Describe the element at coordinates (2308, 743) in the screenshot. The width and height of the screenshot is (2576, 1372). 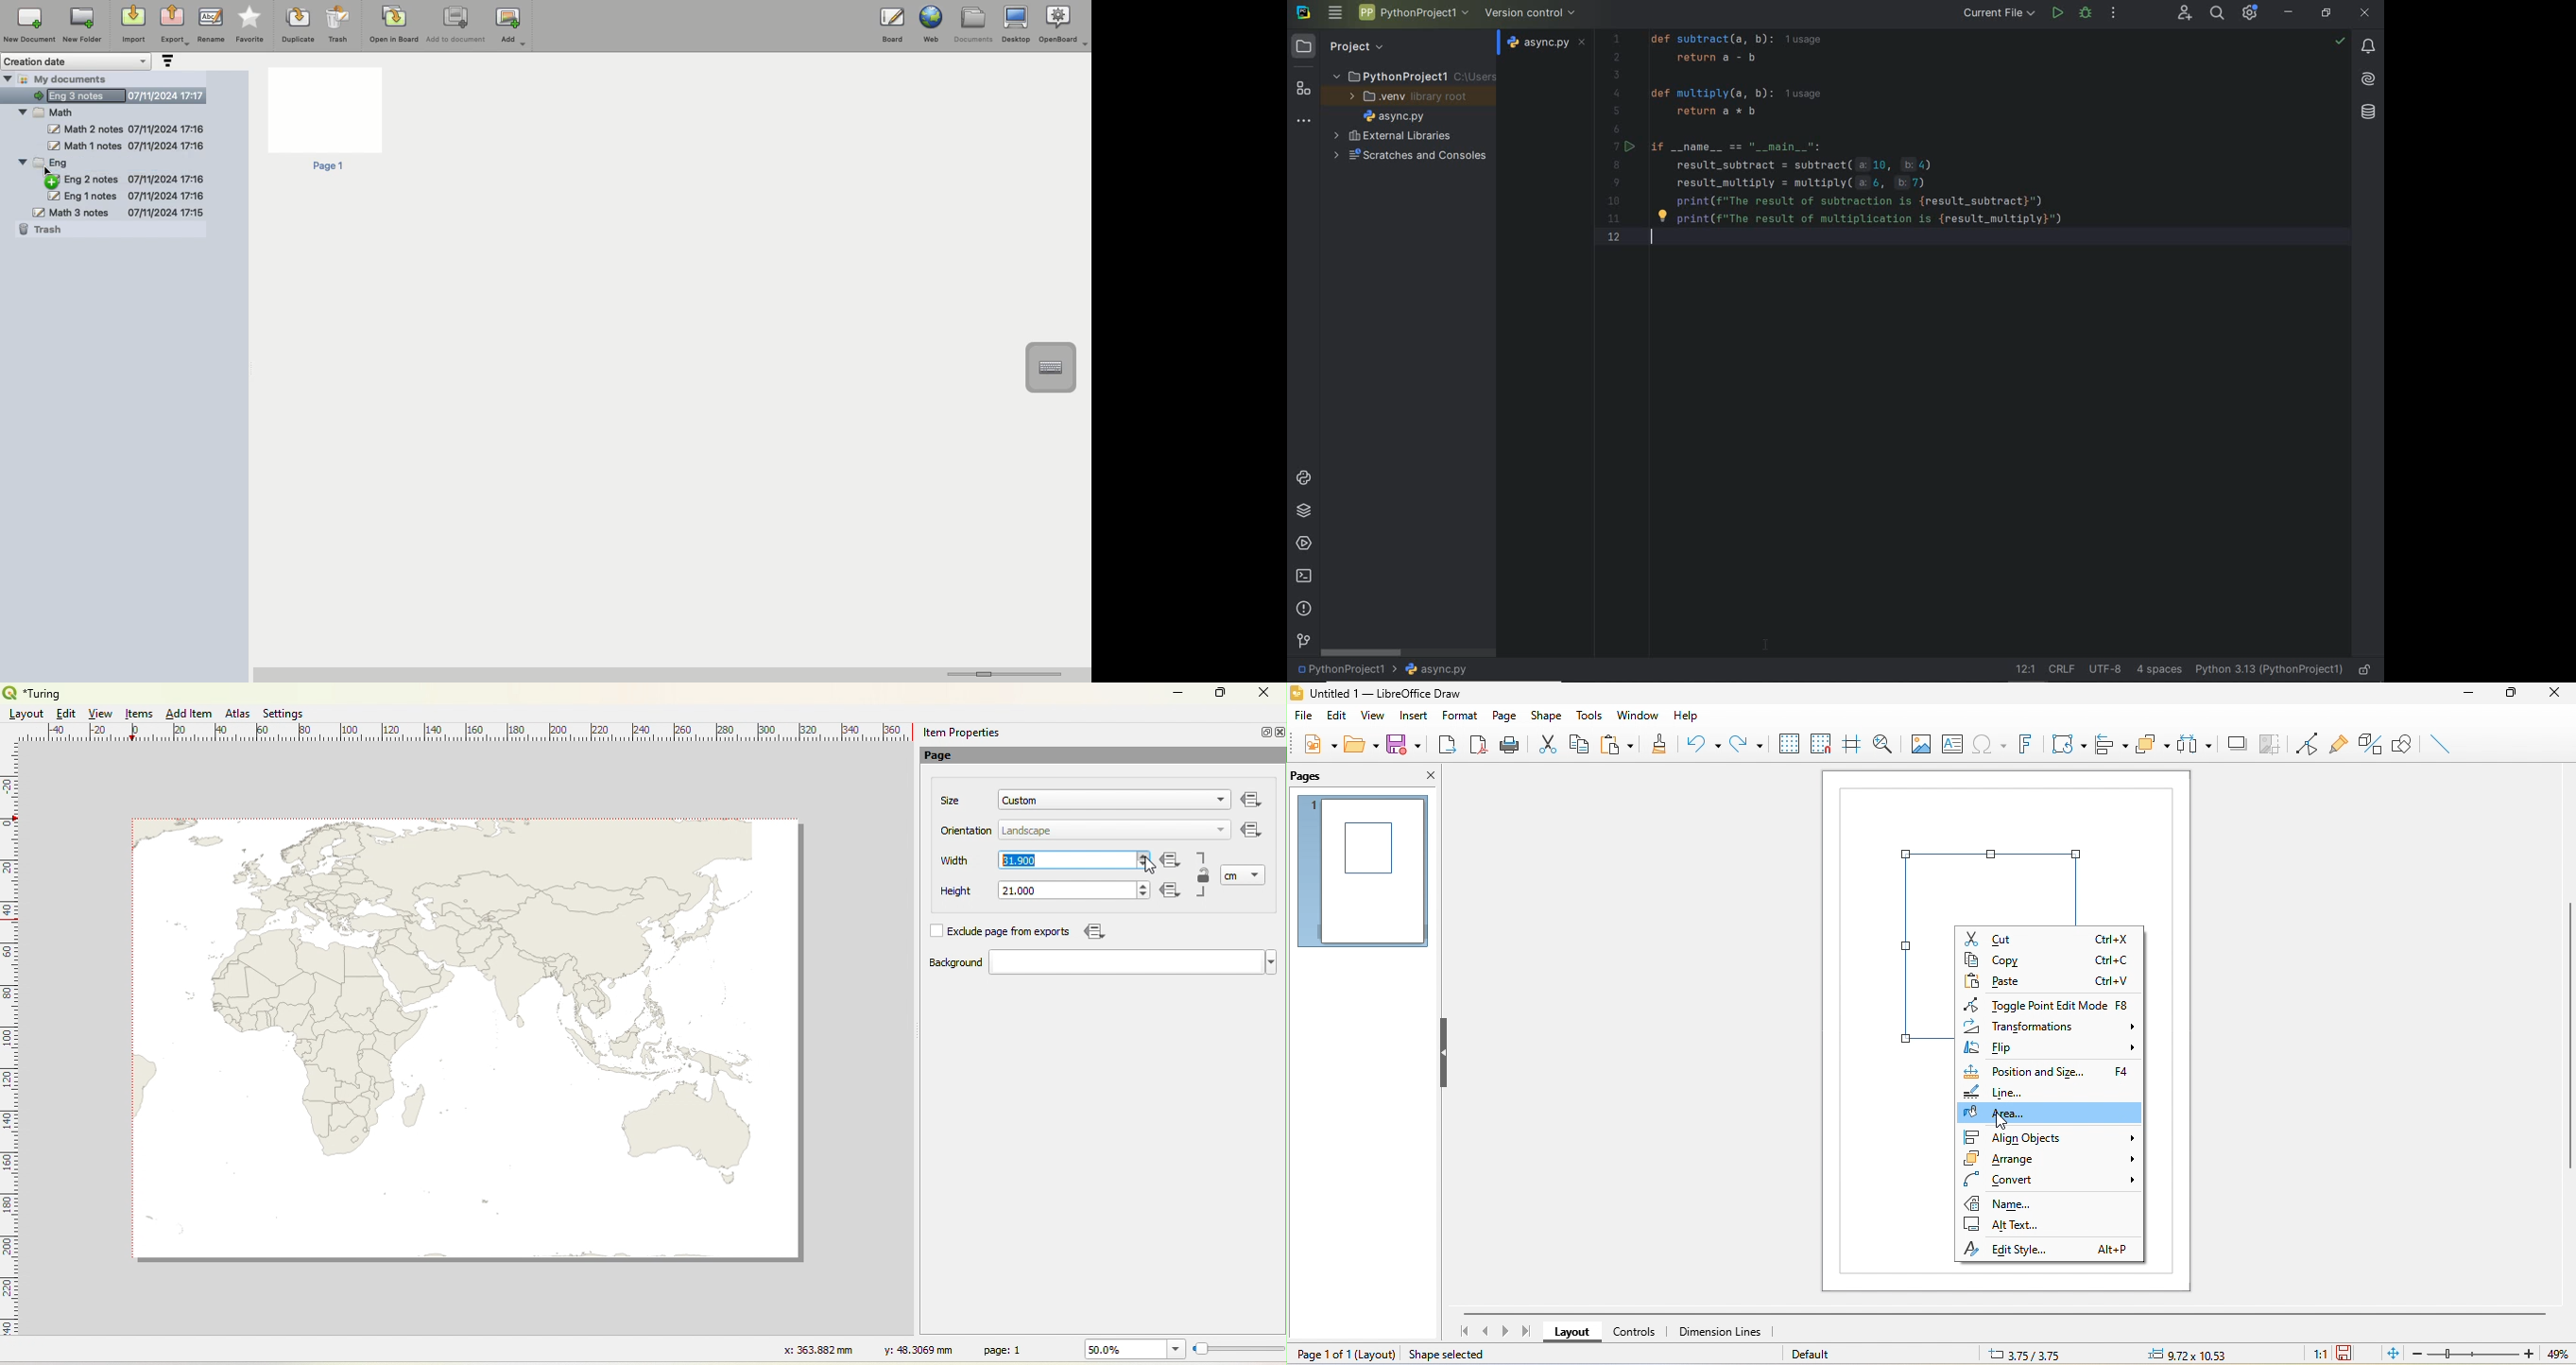
I see `toggle point edit mode` at that location.